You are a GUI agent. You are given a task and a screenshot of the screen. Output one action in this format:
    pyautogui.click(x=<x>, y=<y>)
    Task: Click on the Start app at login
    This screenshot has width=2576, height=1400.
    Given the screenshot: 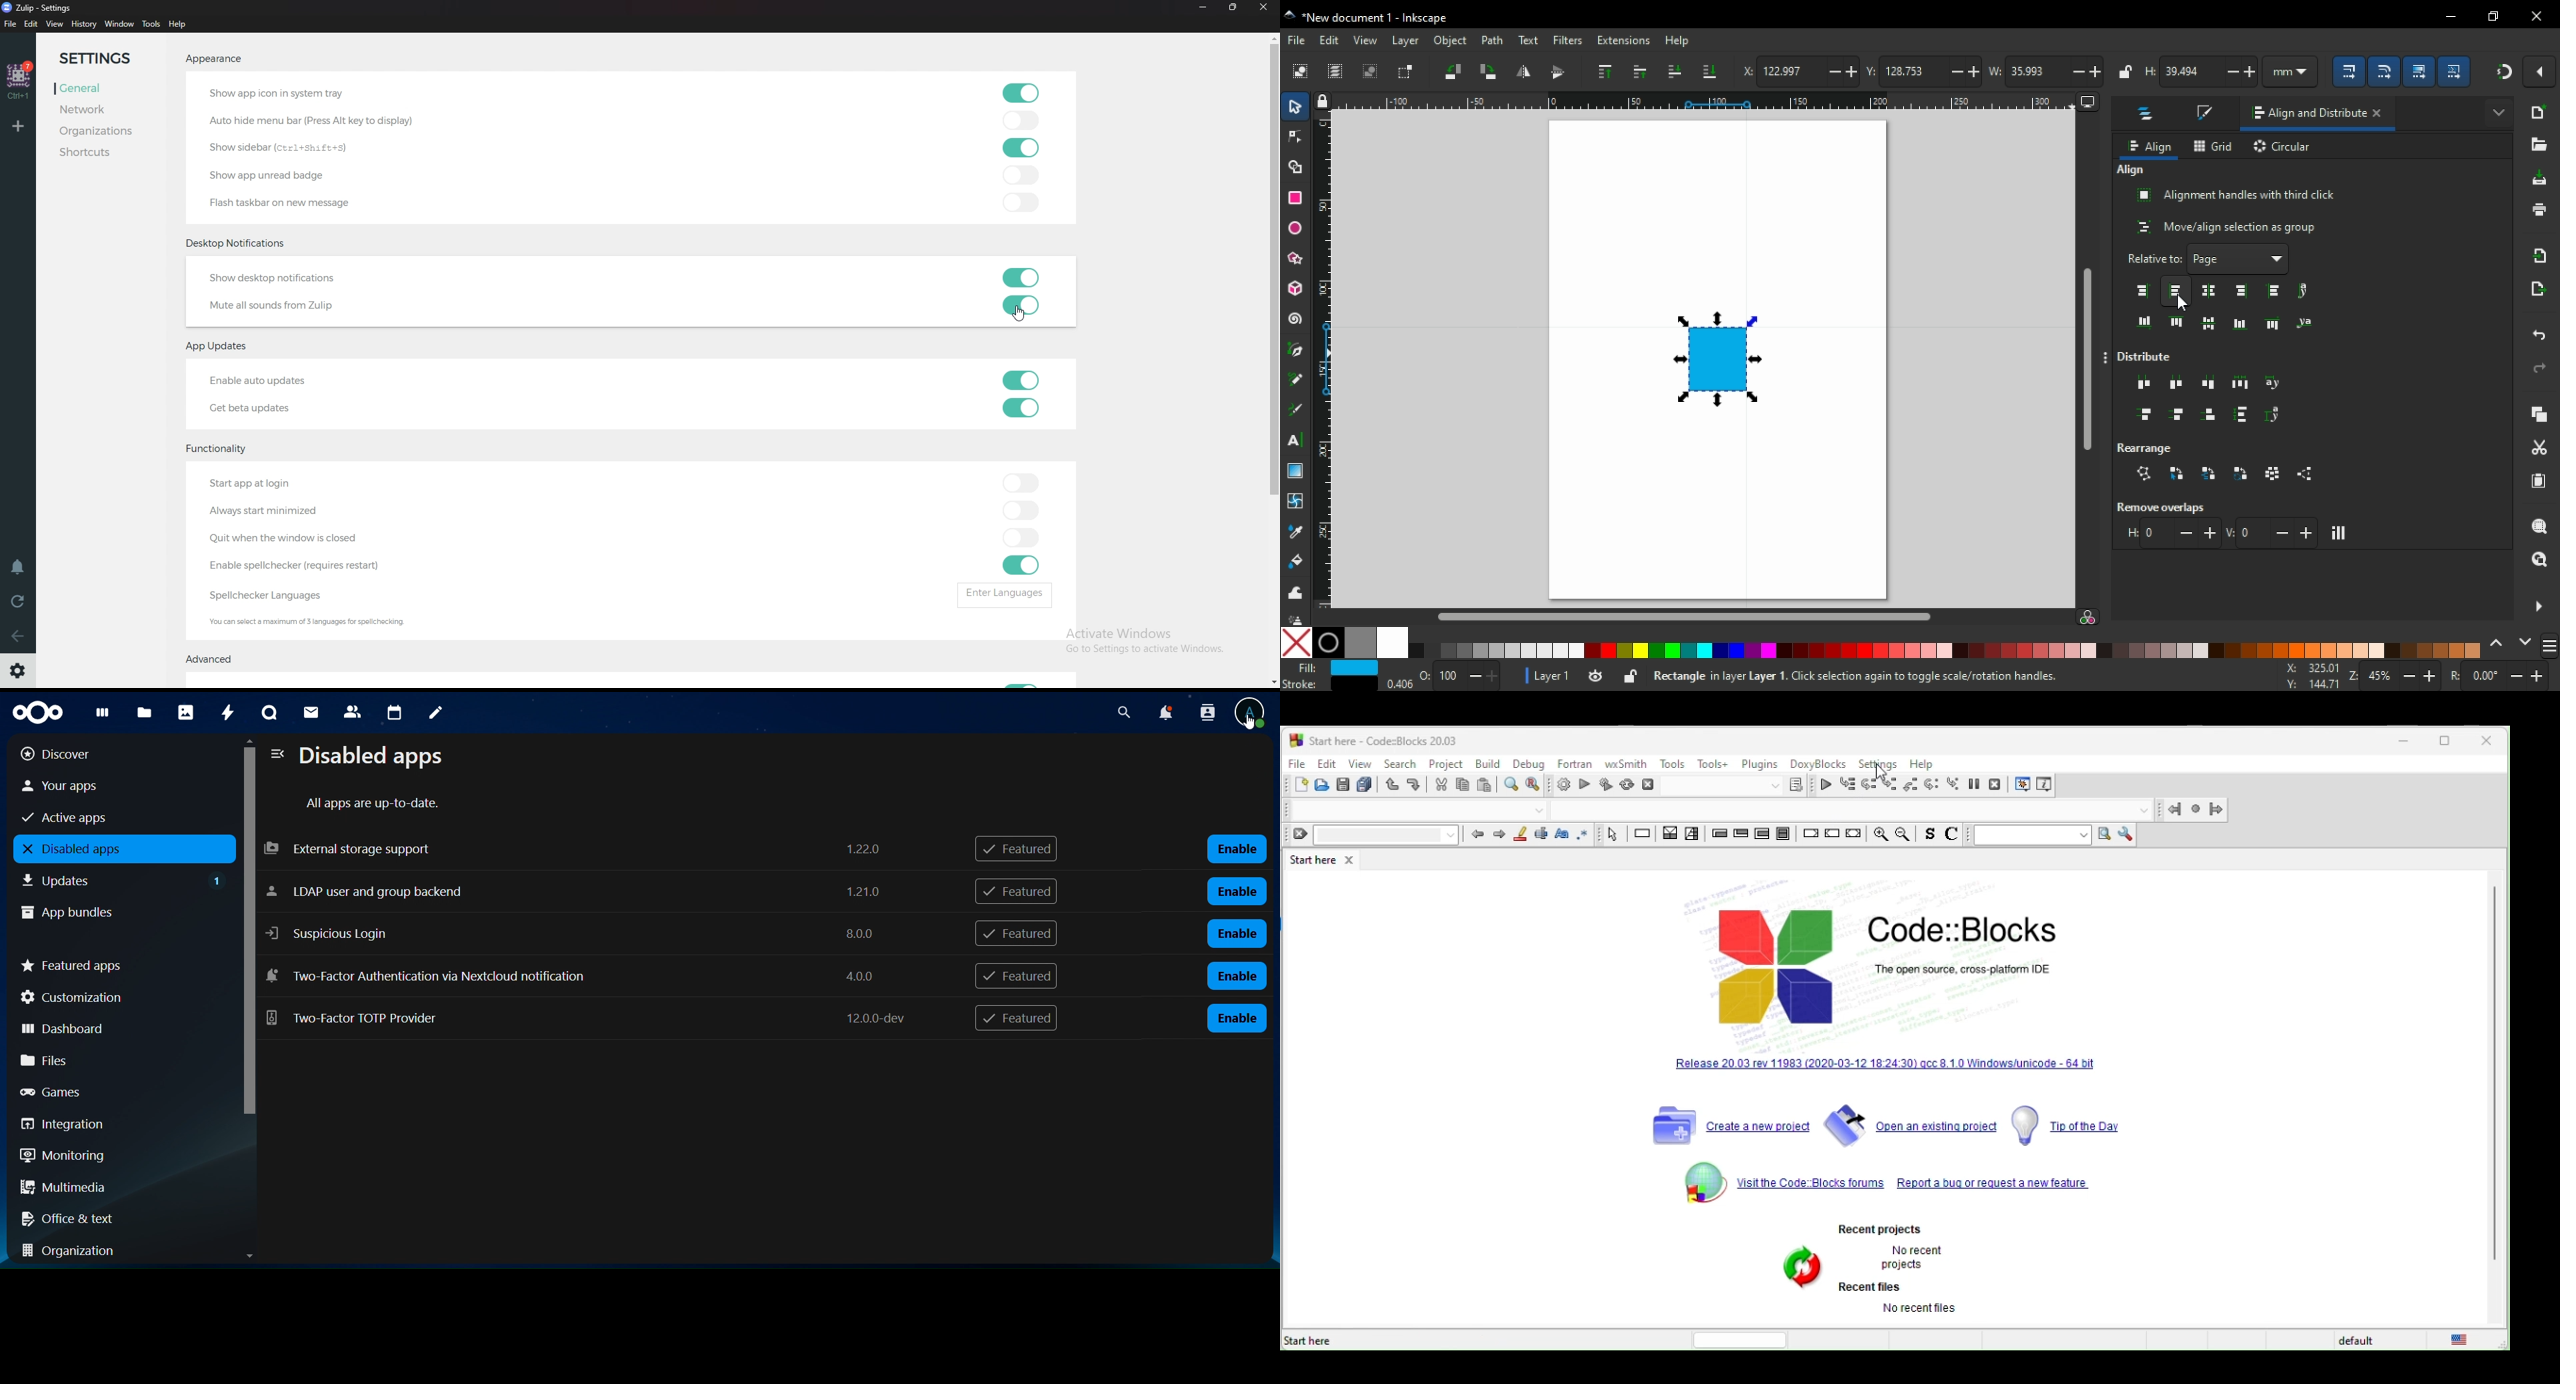 What is the action you would take?
    pyautogui.click(x=256, y=485)
    